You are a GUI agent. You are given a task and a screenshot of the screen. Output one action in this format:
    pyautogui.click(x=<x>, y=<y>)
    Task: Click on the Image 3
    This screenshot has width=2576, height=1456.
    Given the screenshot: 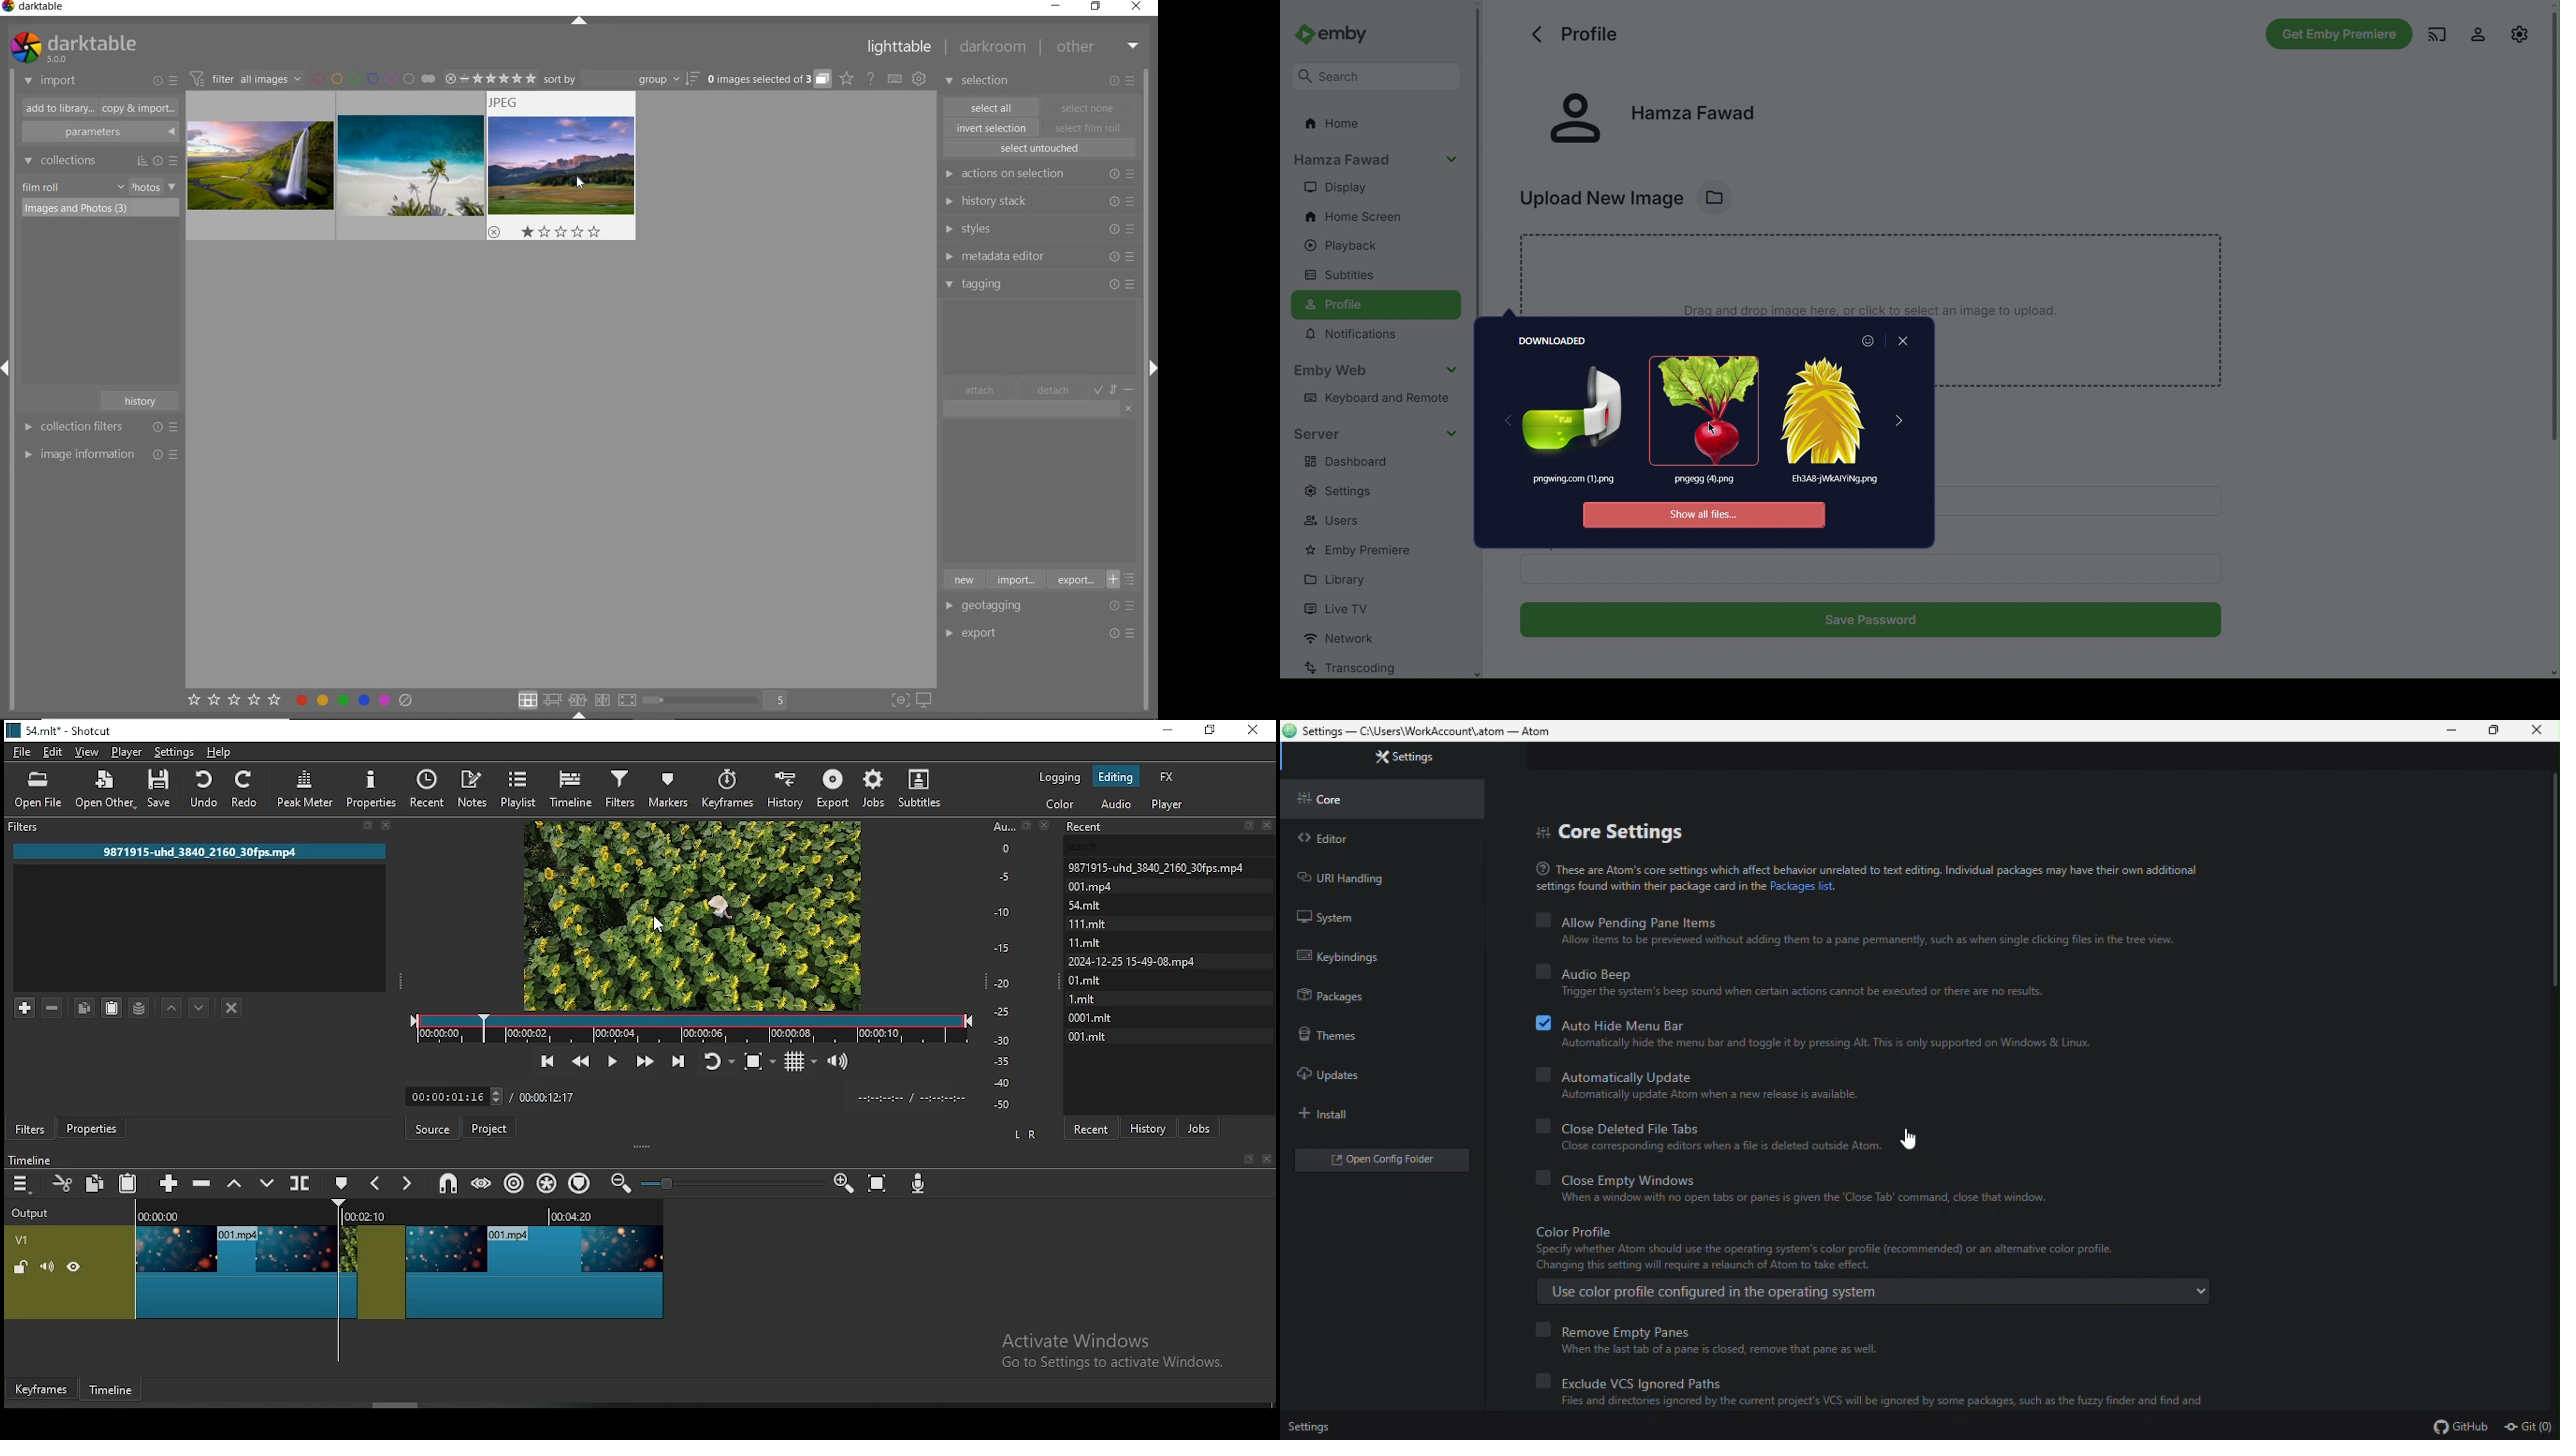 What is the action you would take?
    pyautogui.click(x=1849, y=423)
    